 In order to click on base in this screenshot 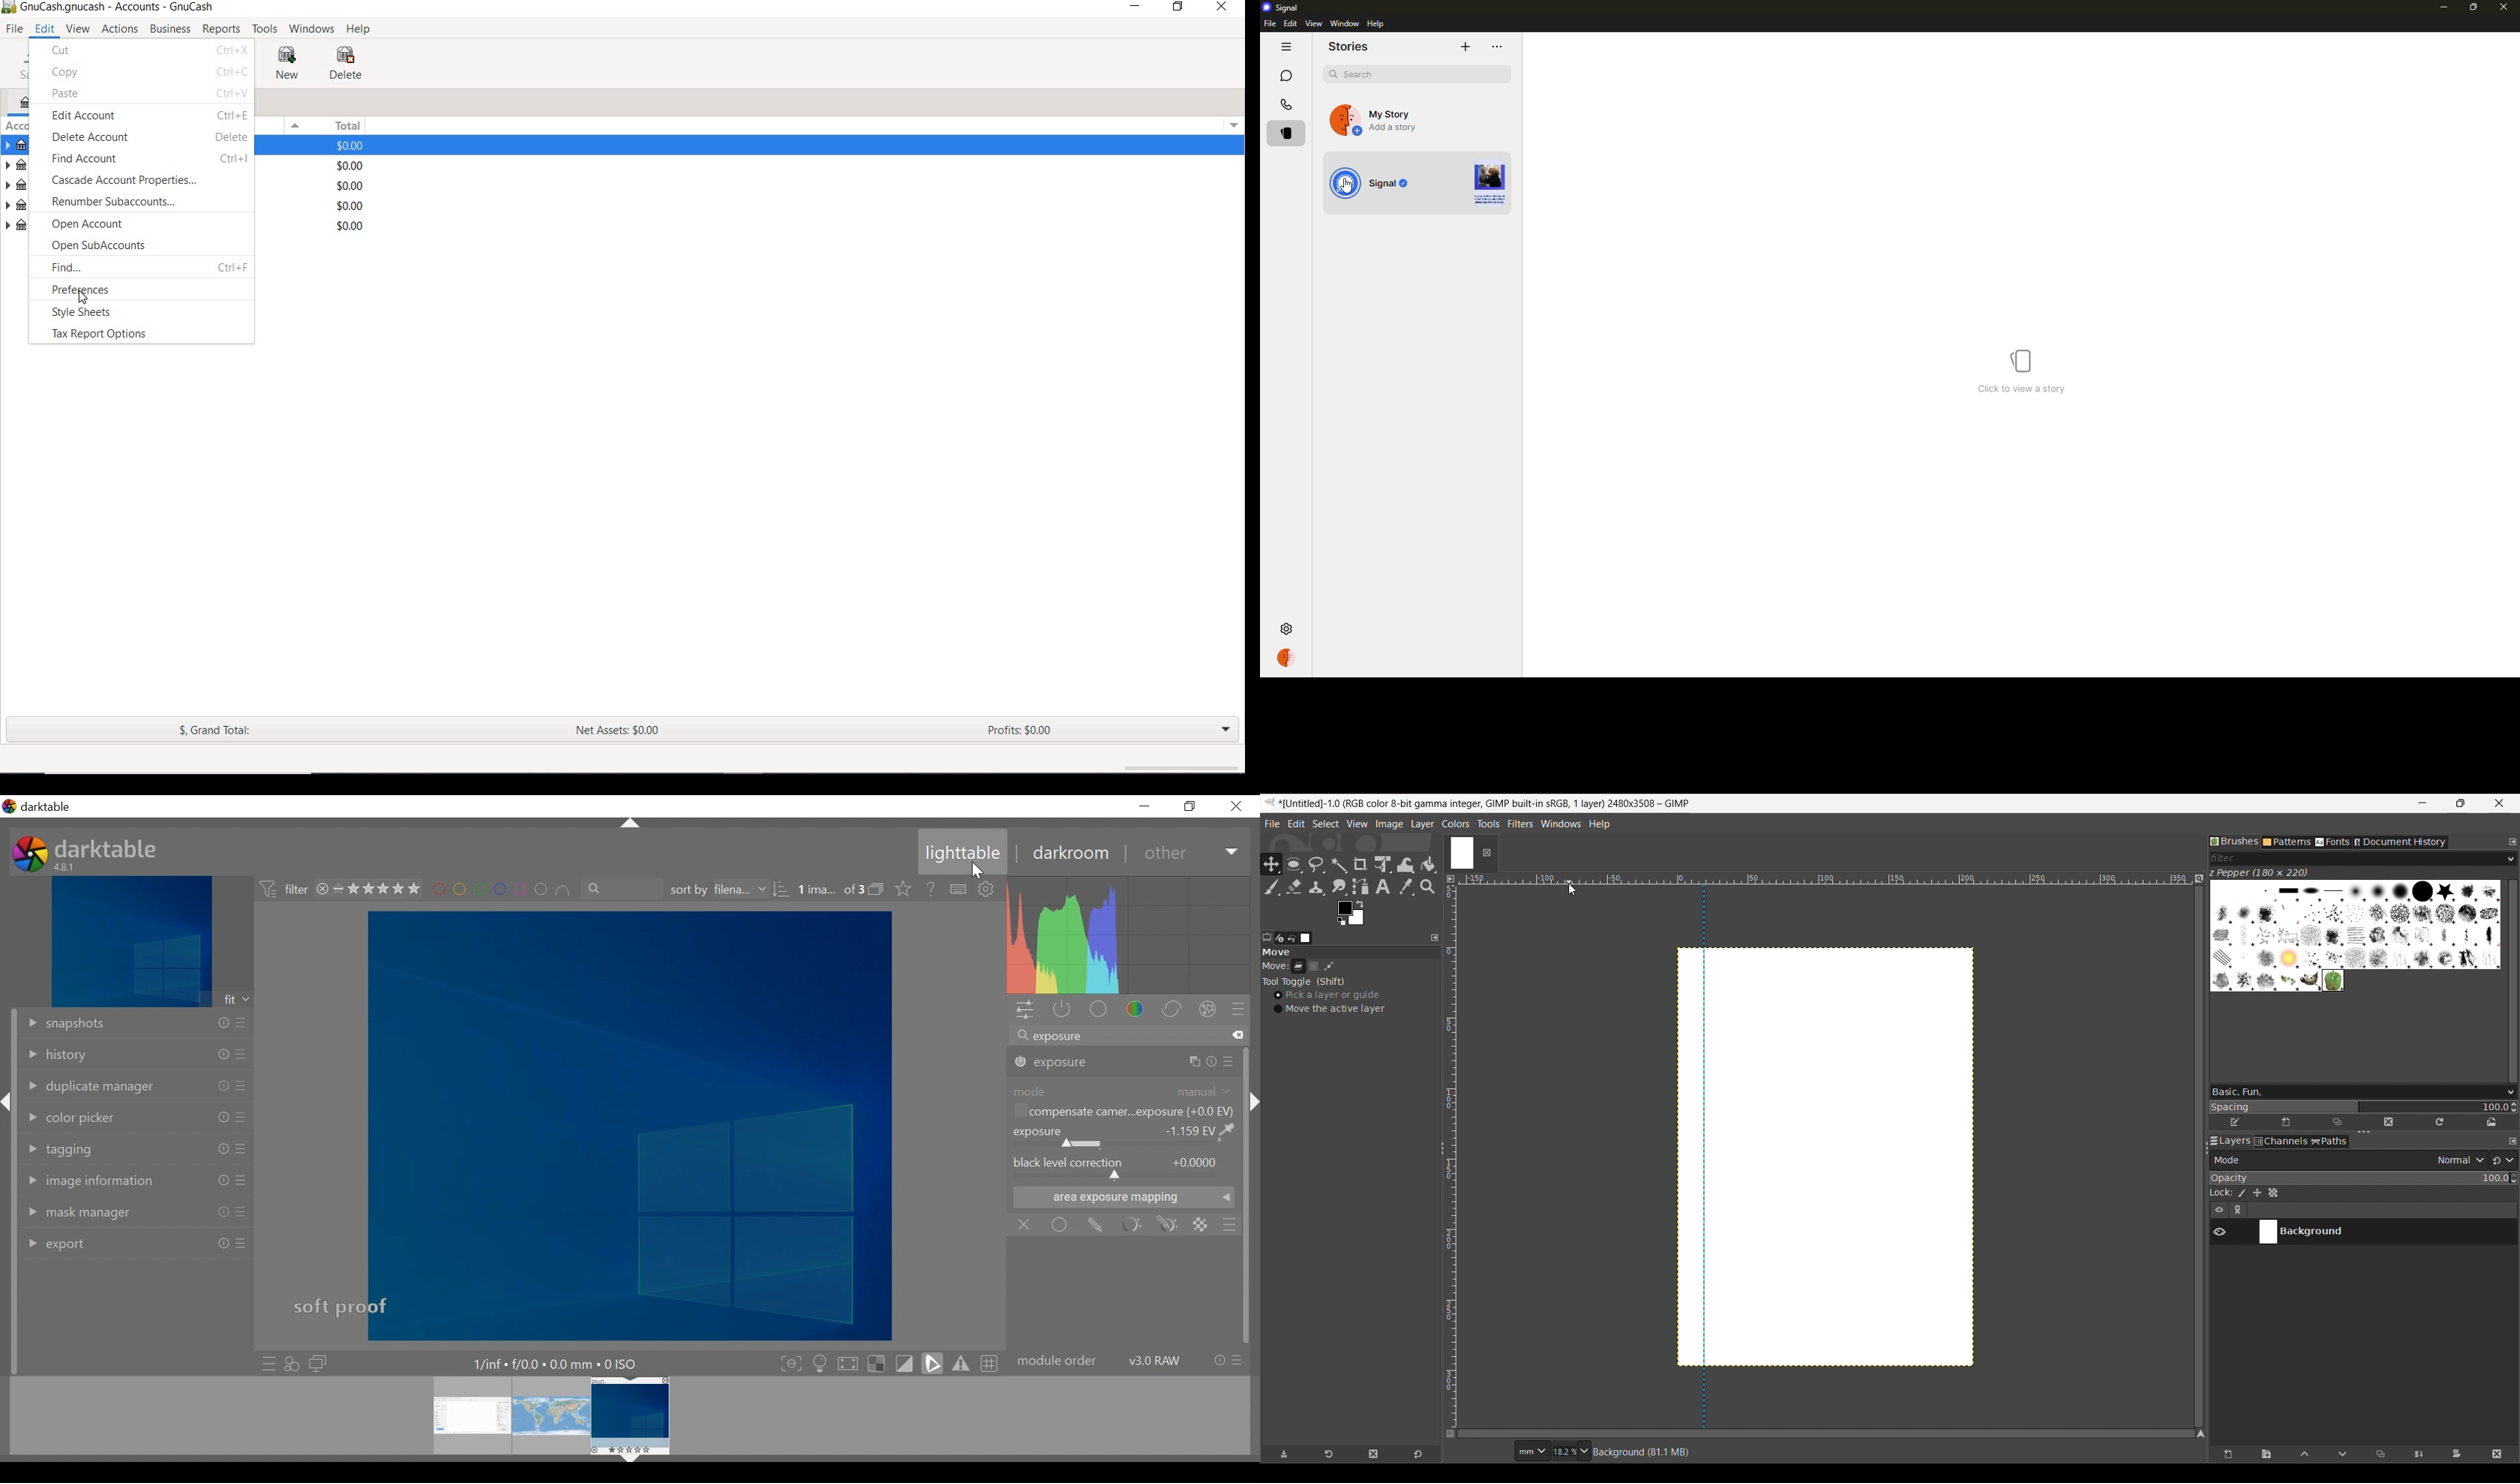, I will do `click(1097, 1010)`.